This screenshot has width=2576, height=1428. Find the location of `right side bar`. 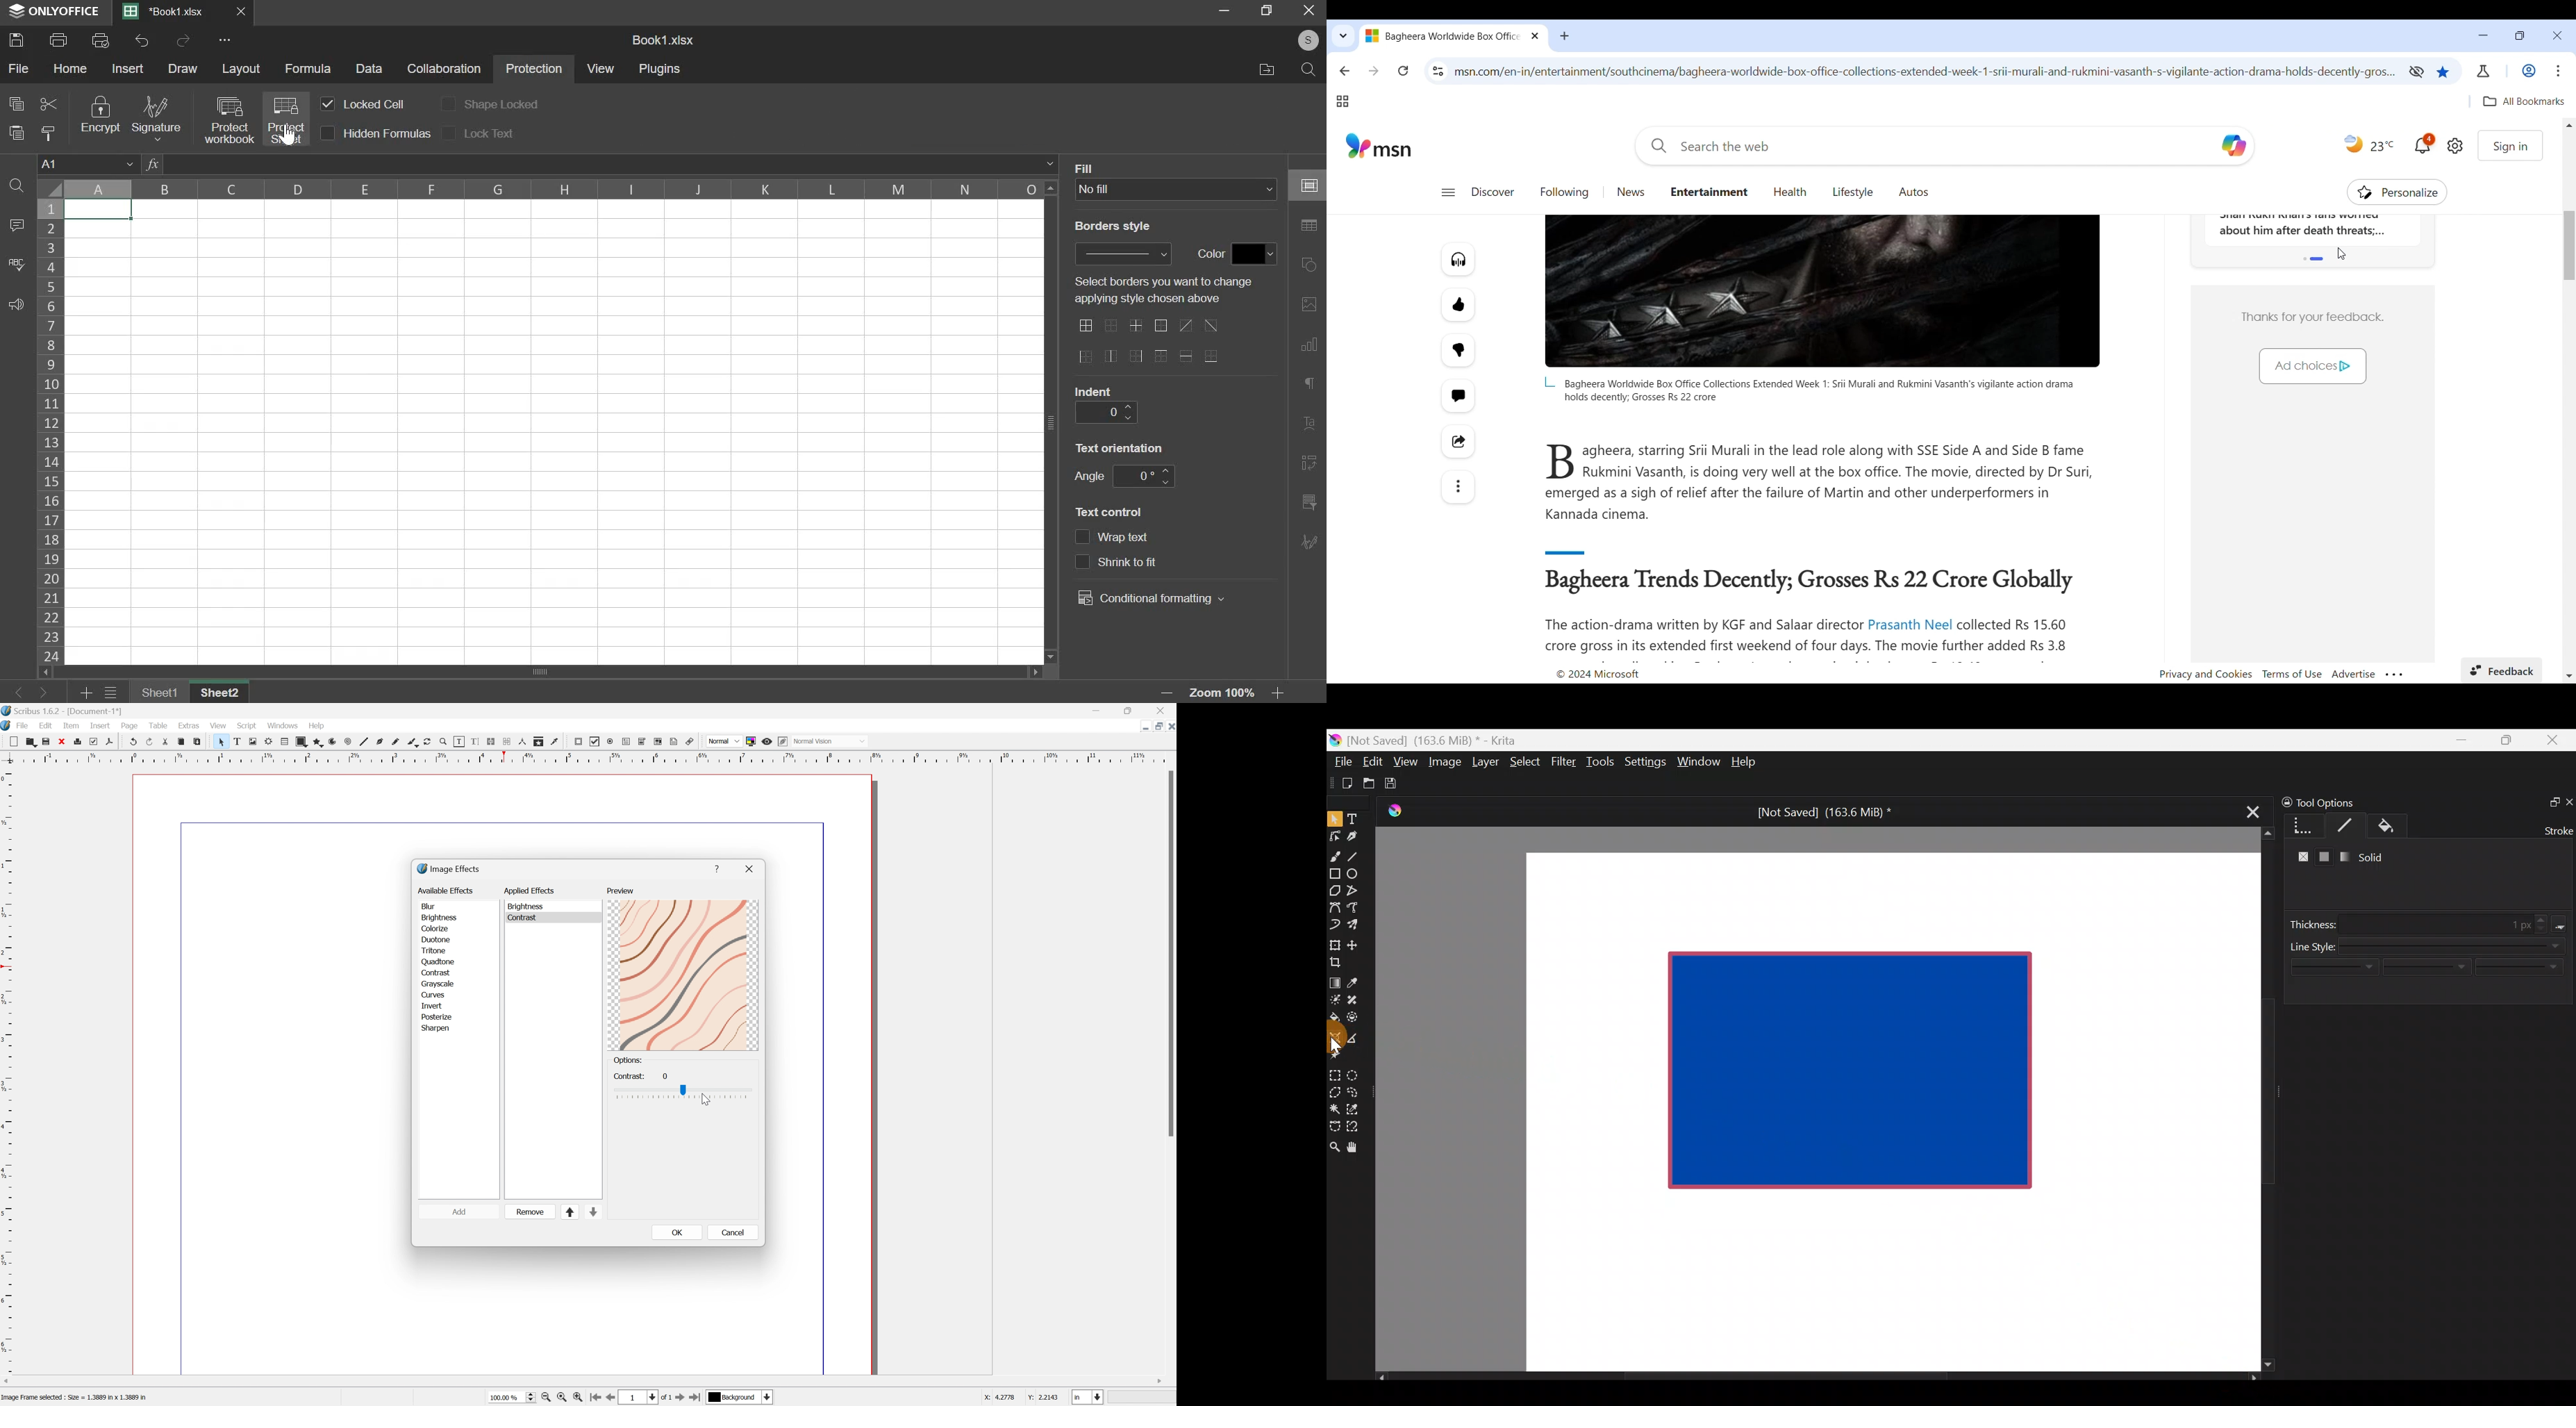

right side bar is located at coordinates (1309, 424).